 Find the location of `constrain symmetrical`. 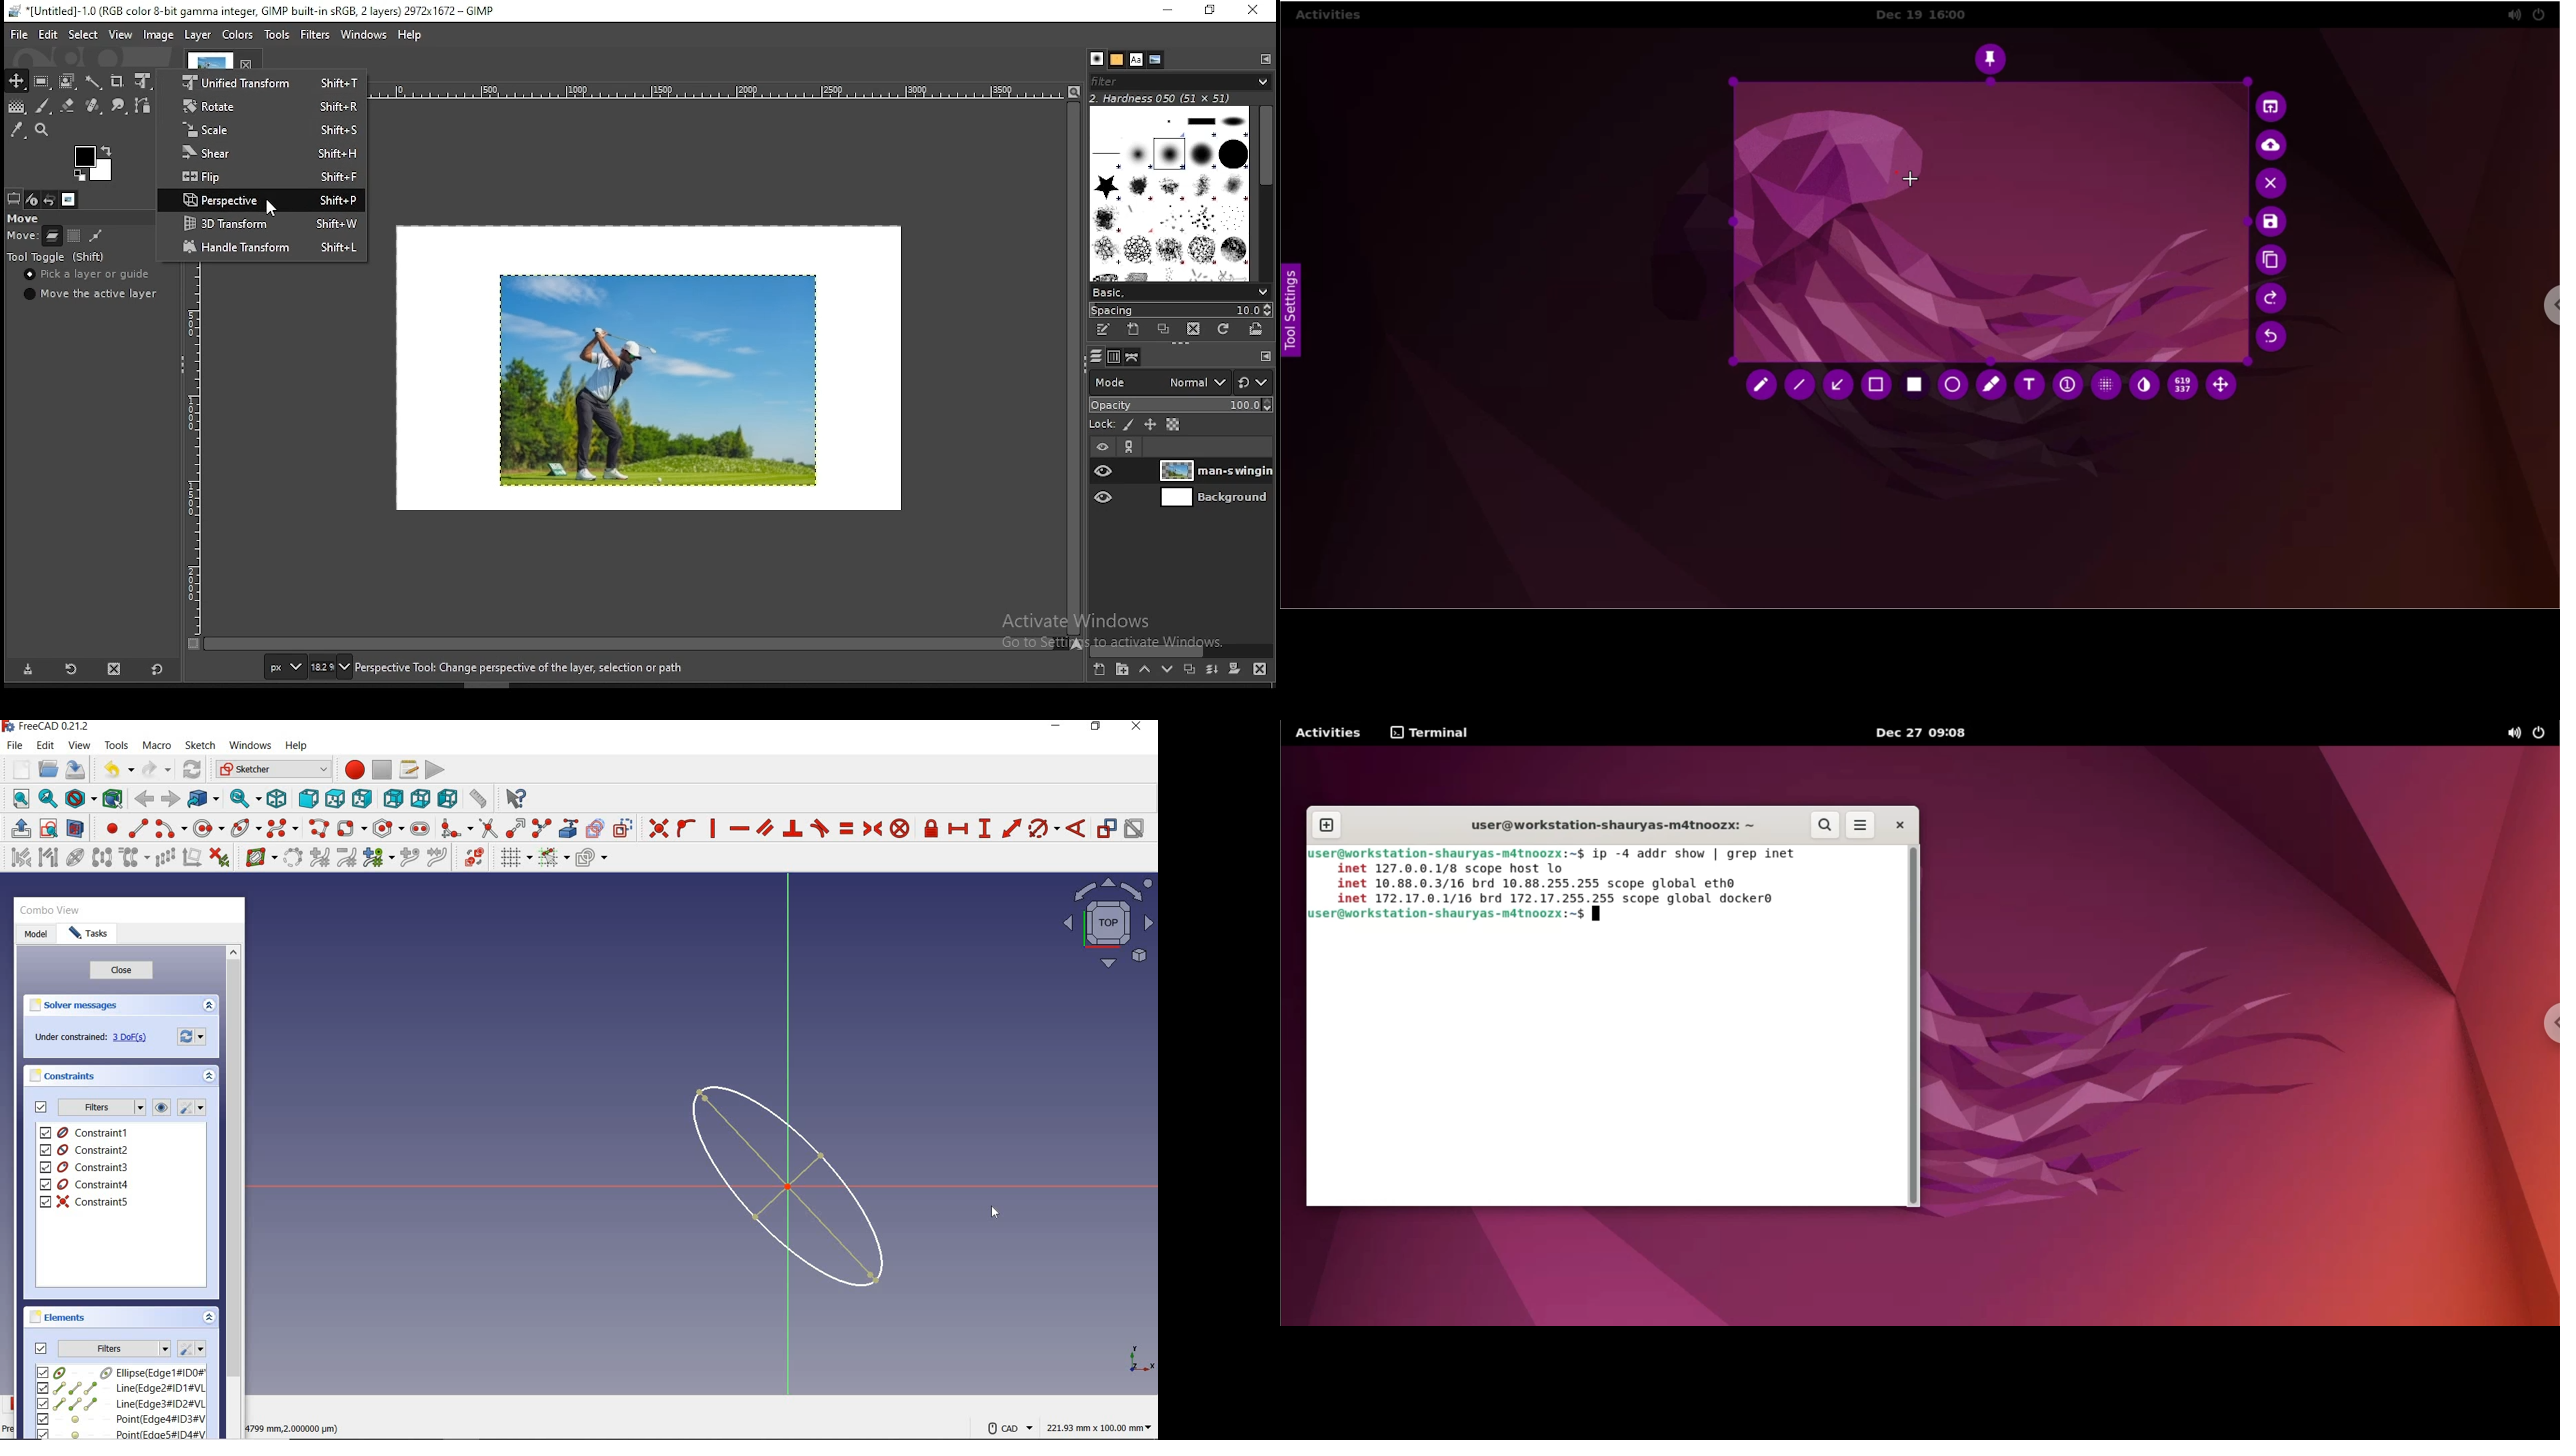

constrain symmetrical is located at coordinates (872, 828).